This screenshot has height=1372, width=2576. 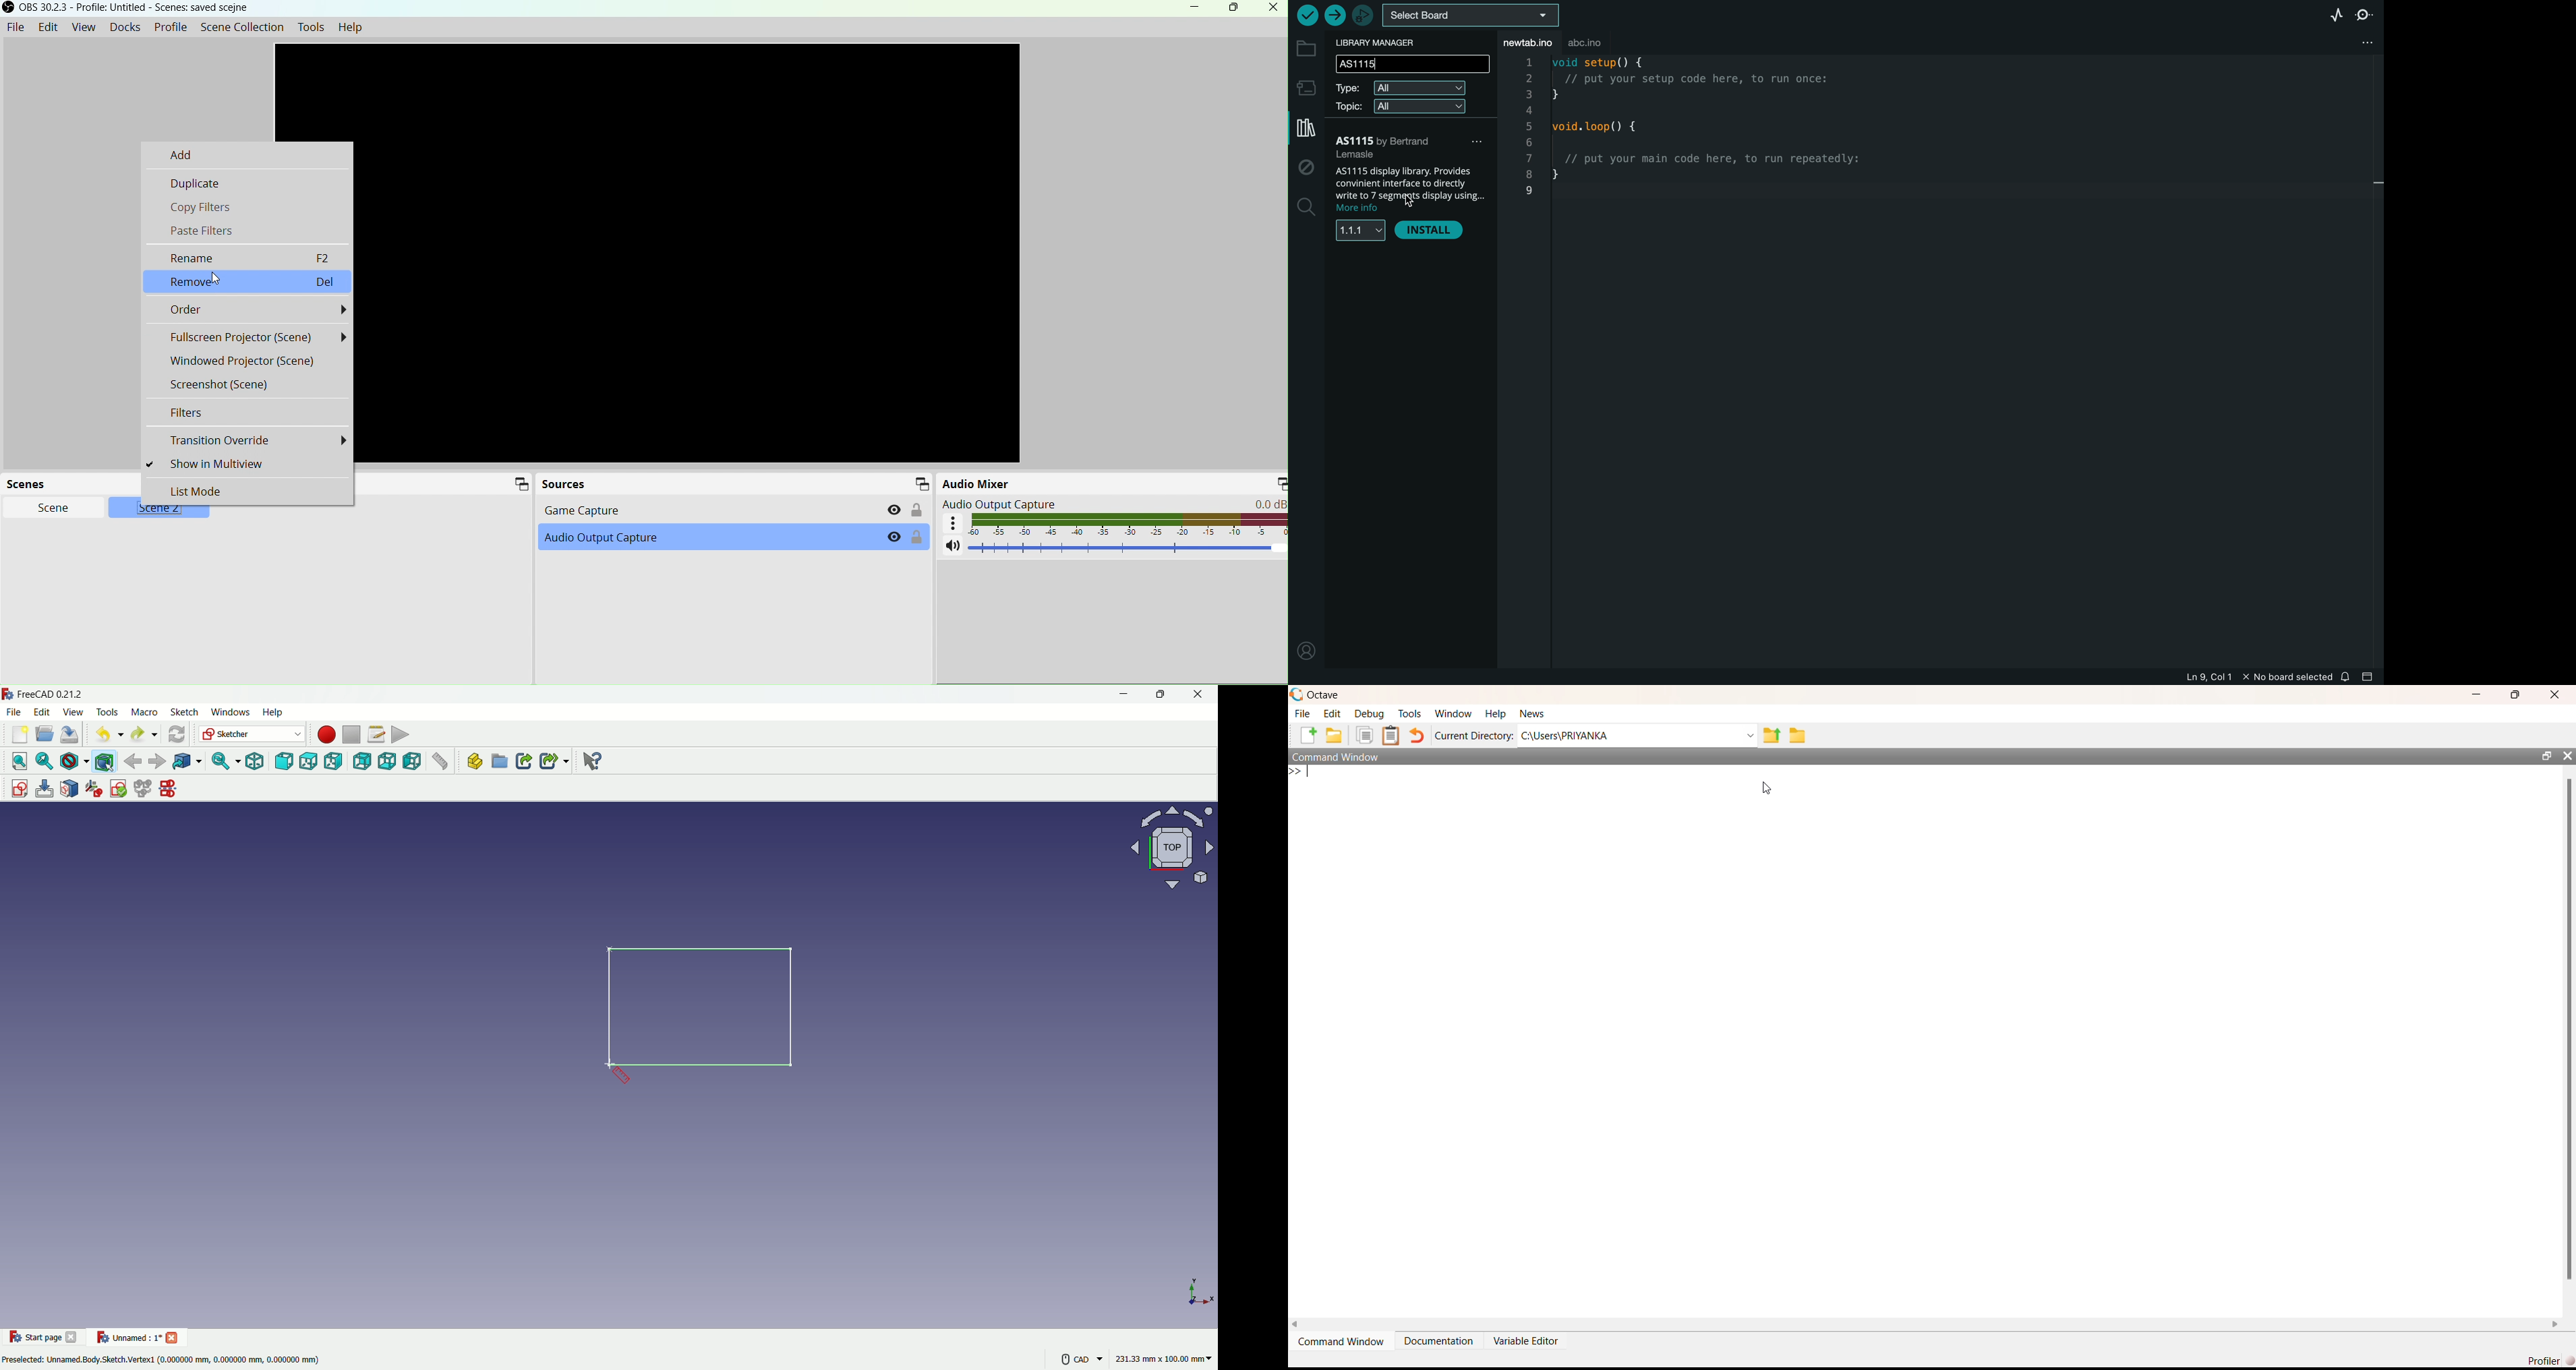 I want to click on variable editor, so click(x=1536, y=1342).